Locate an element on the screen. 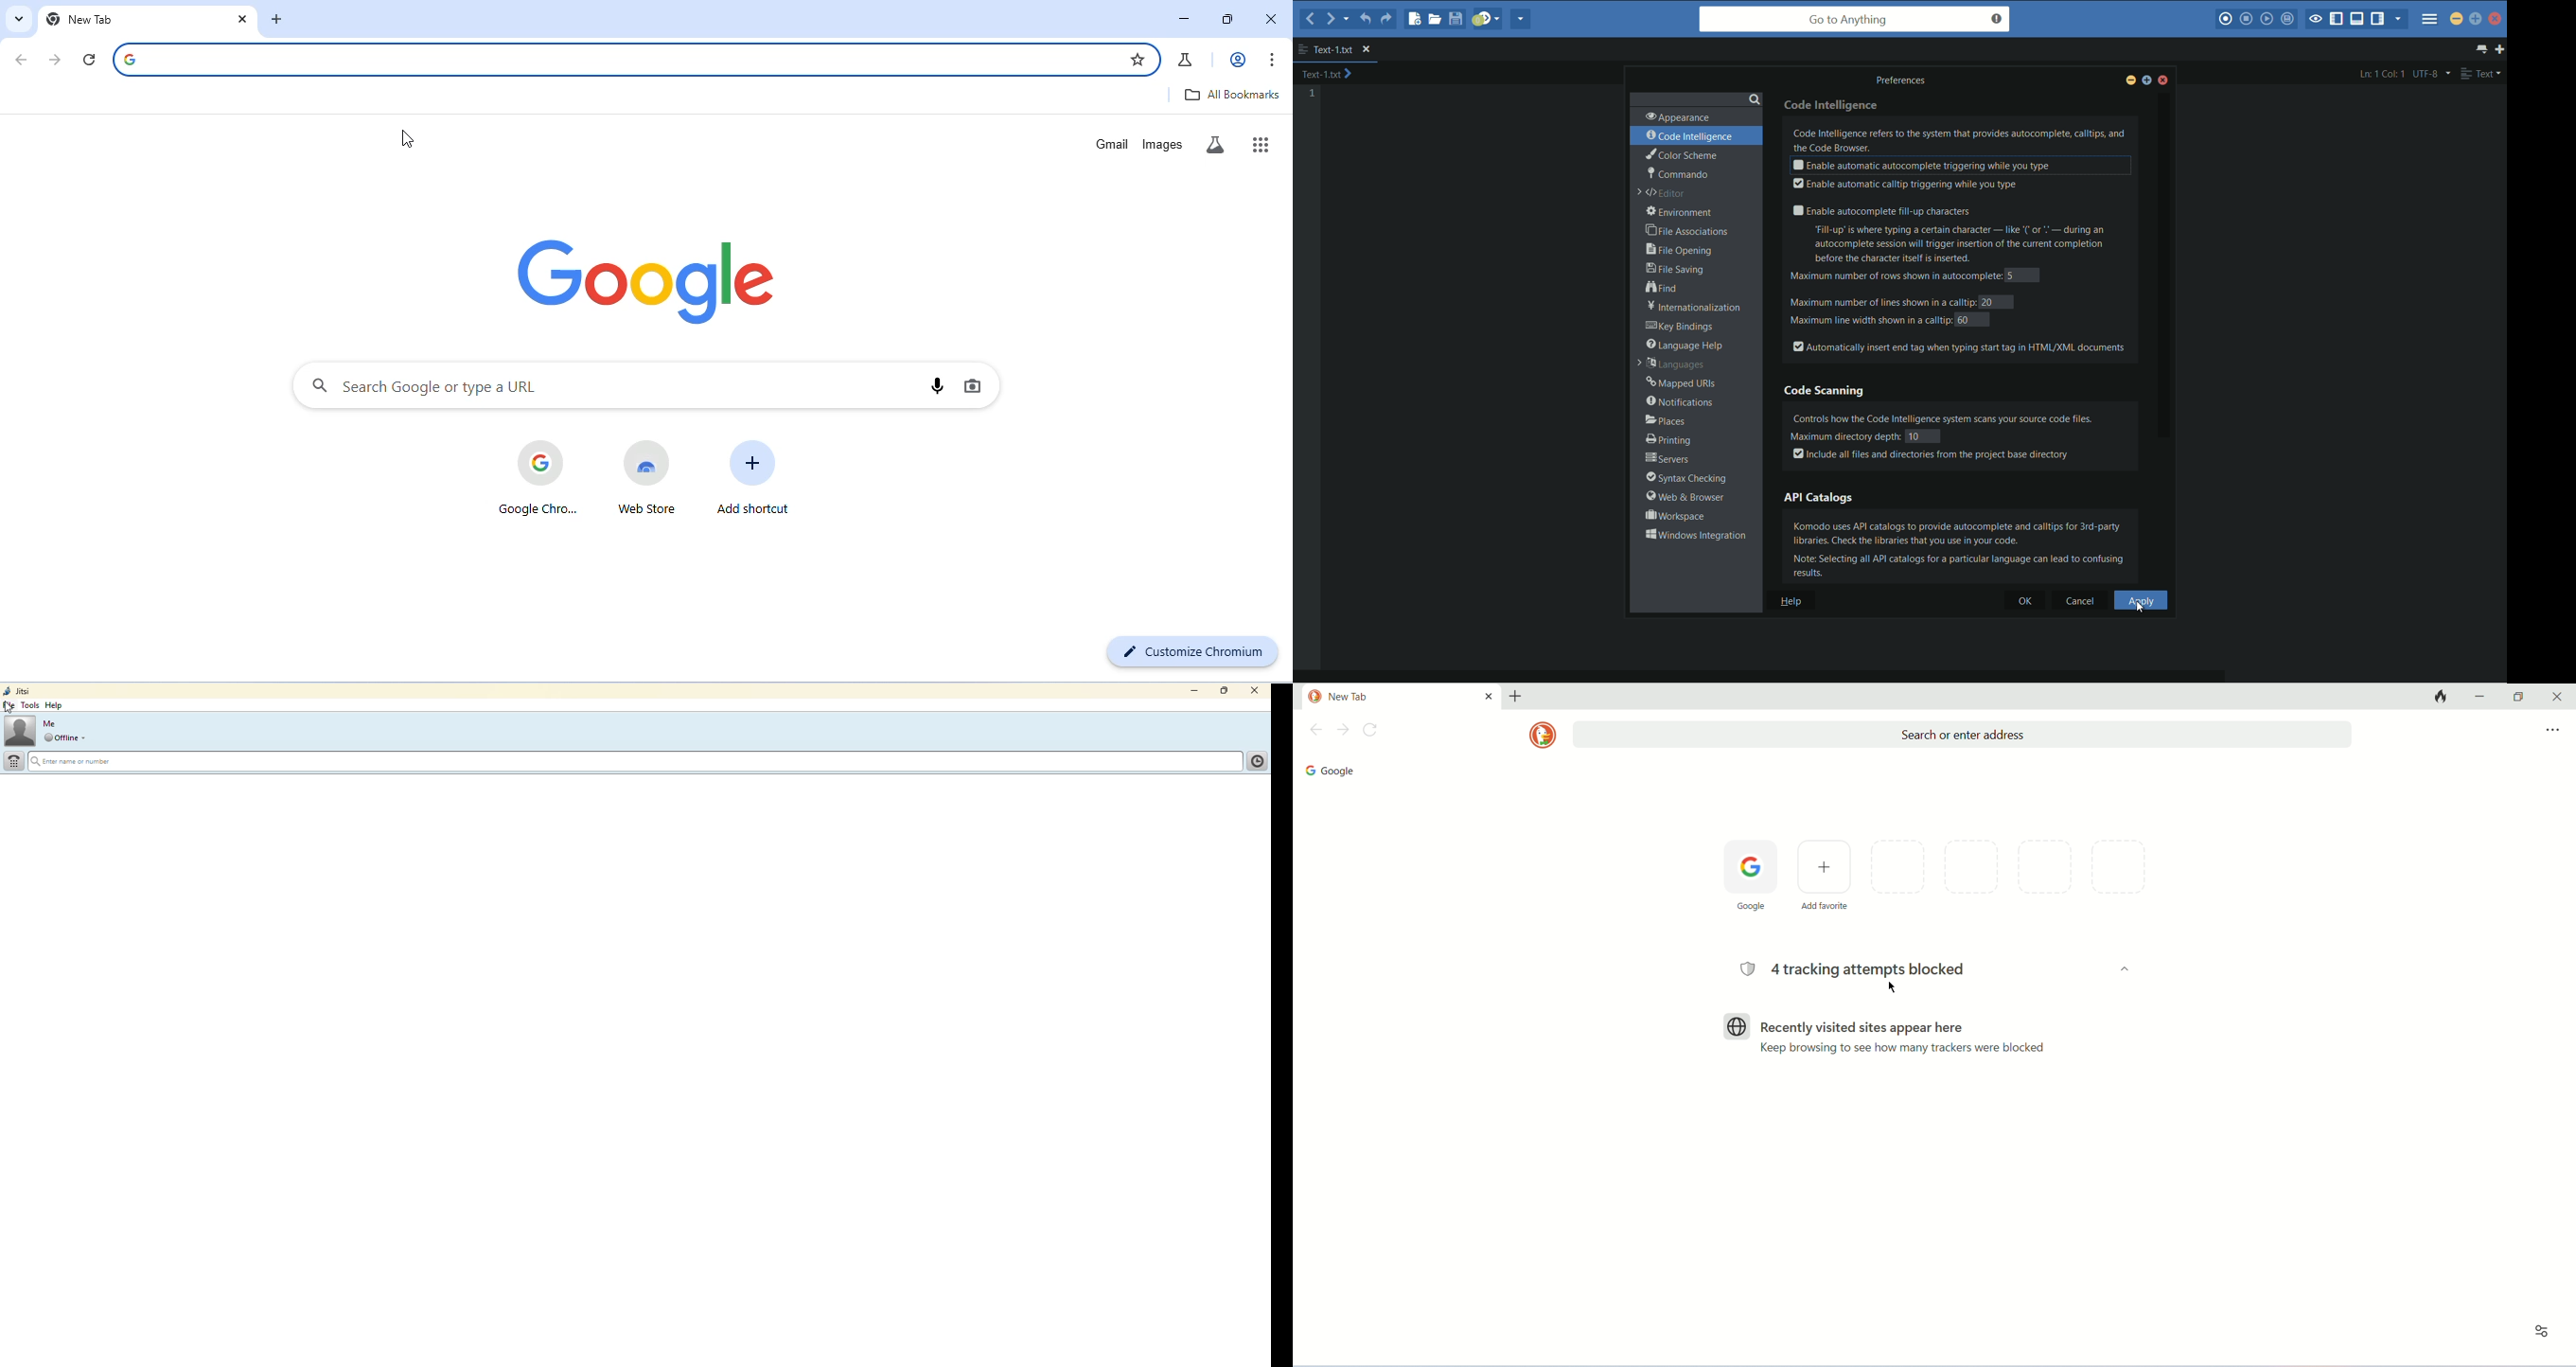  cursor is located at coordinates (407, 141).